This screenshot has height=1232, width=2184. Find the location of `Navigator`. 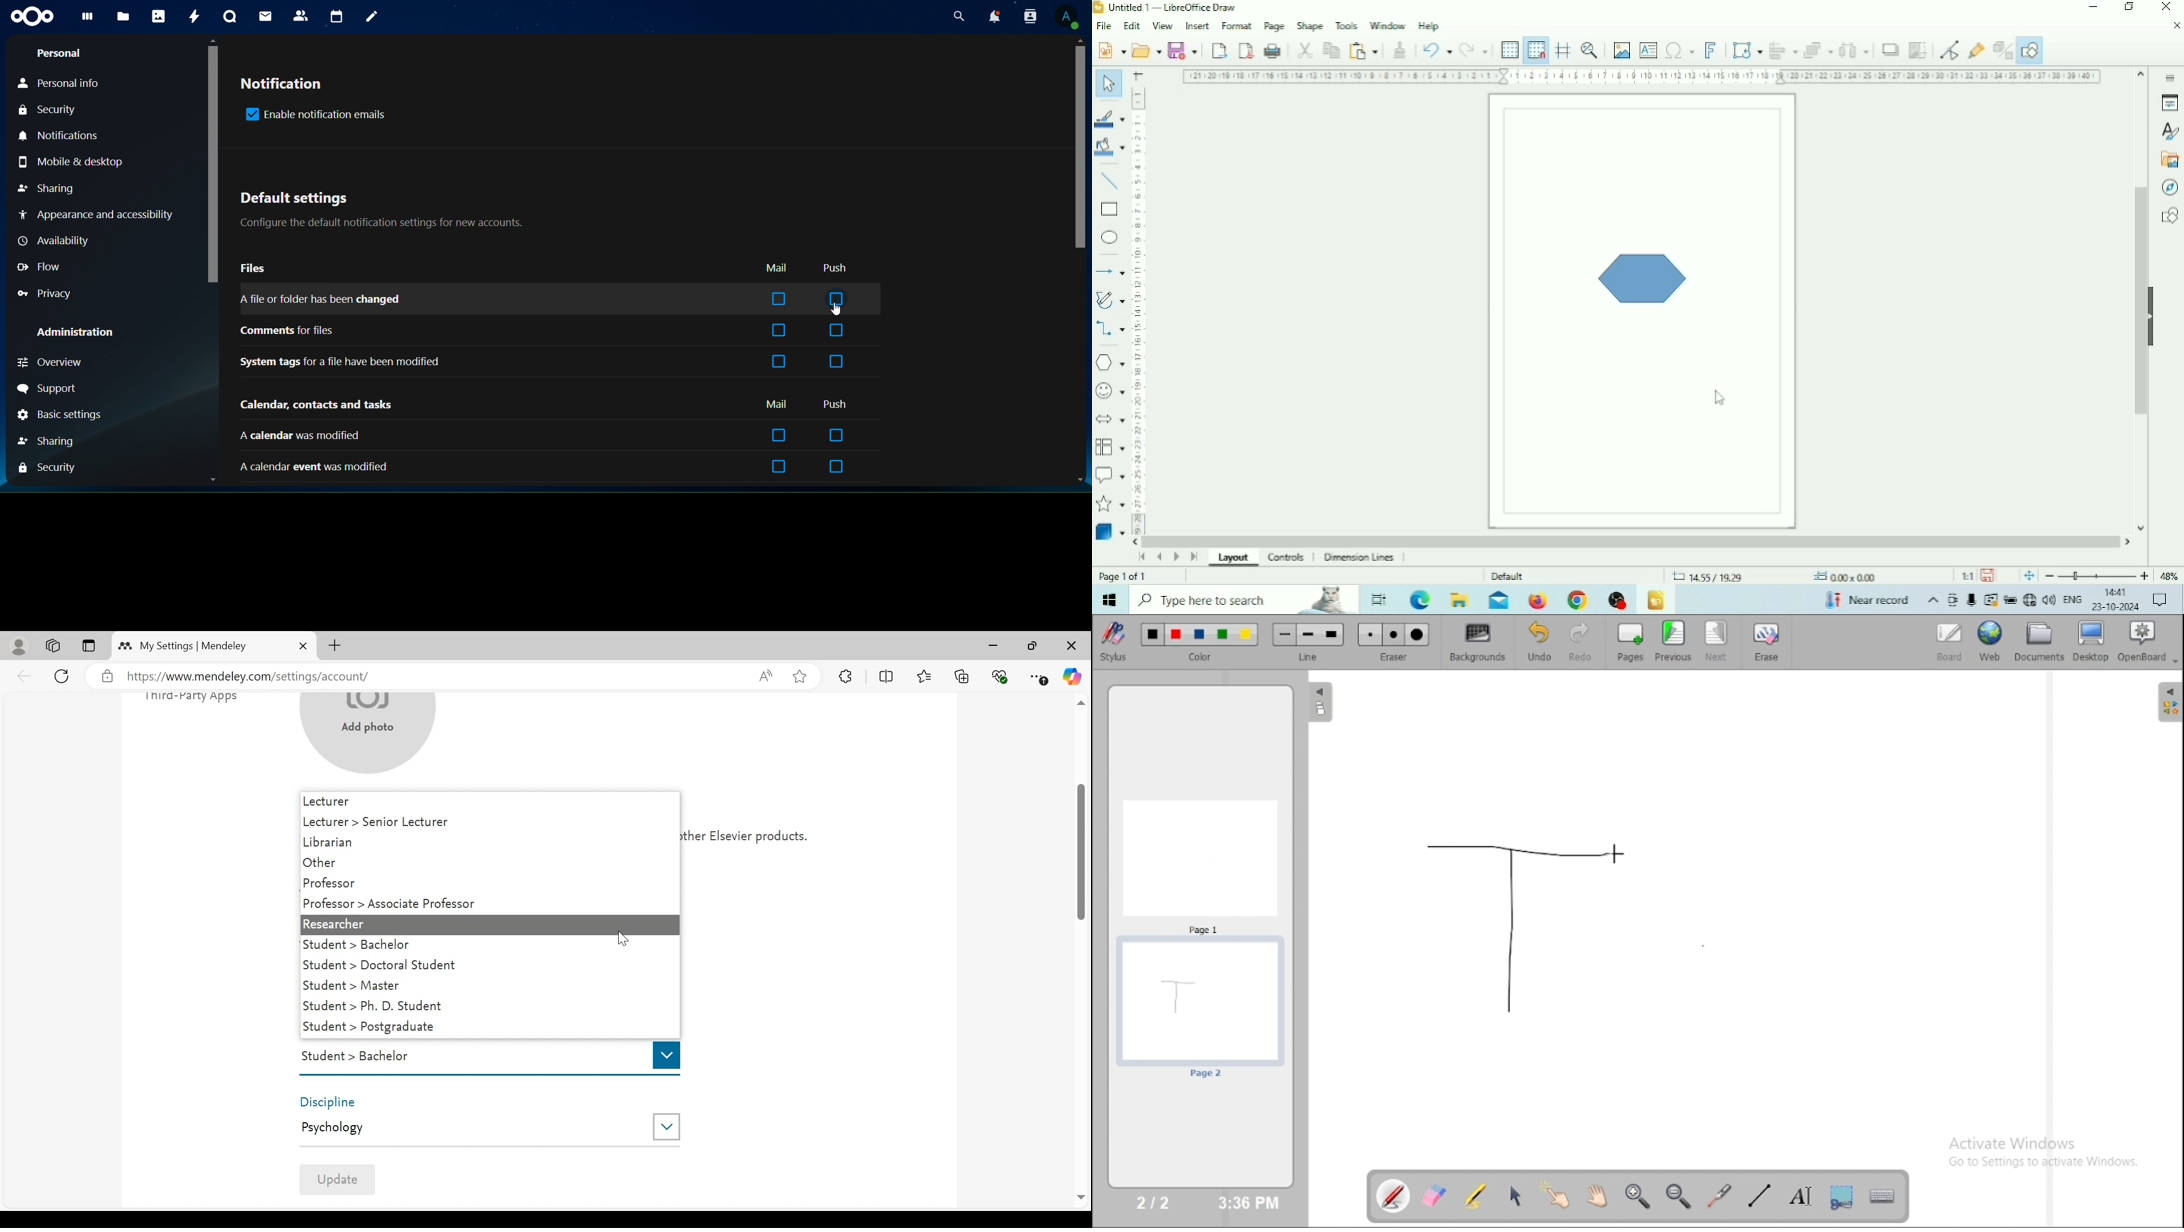

Navigator is located at coordinates (2168, 188).